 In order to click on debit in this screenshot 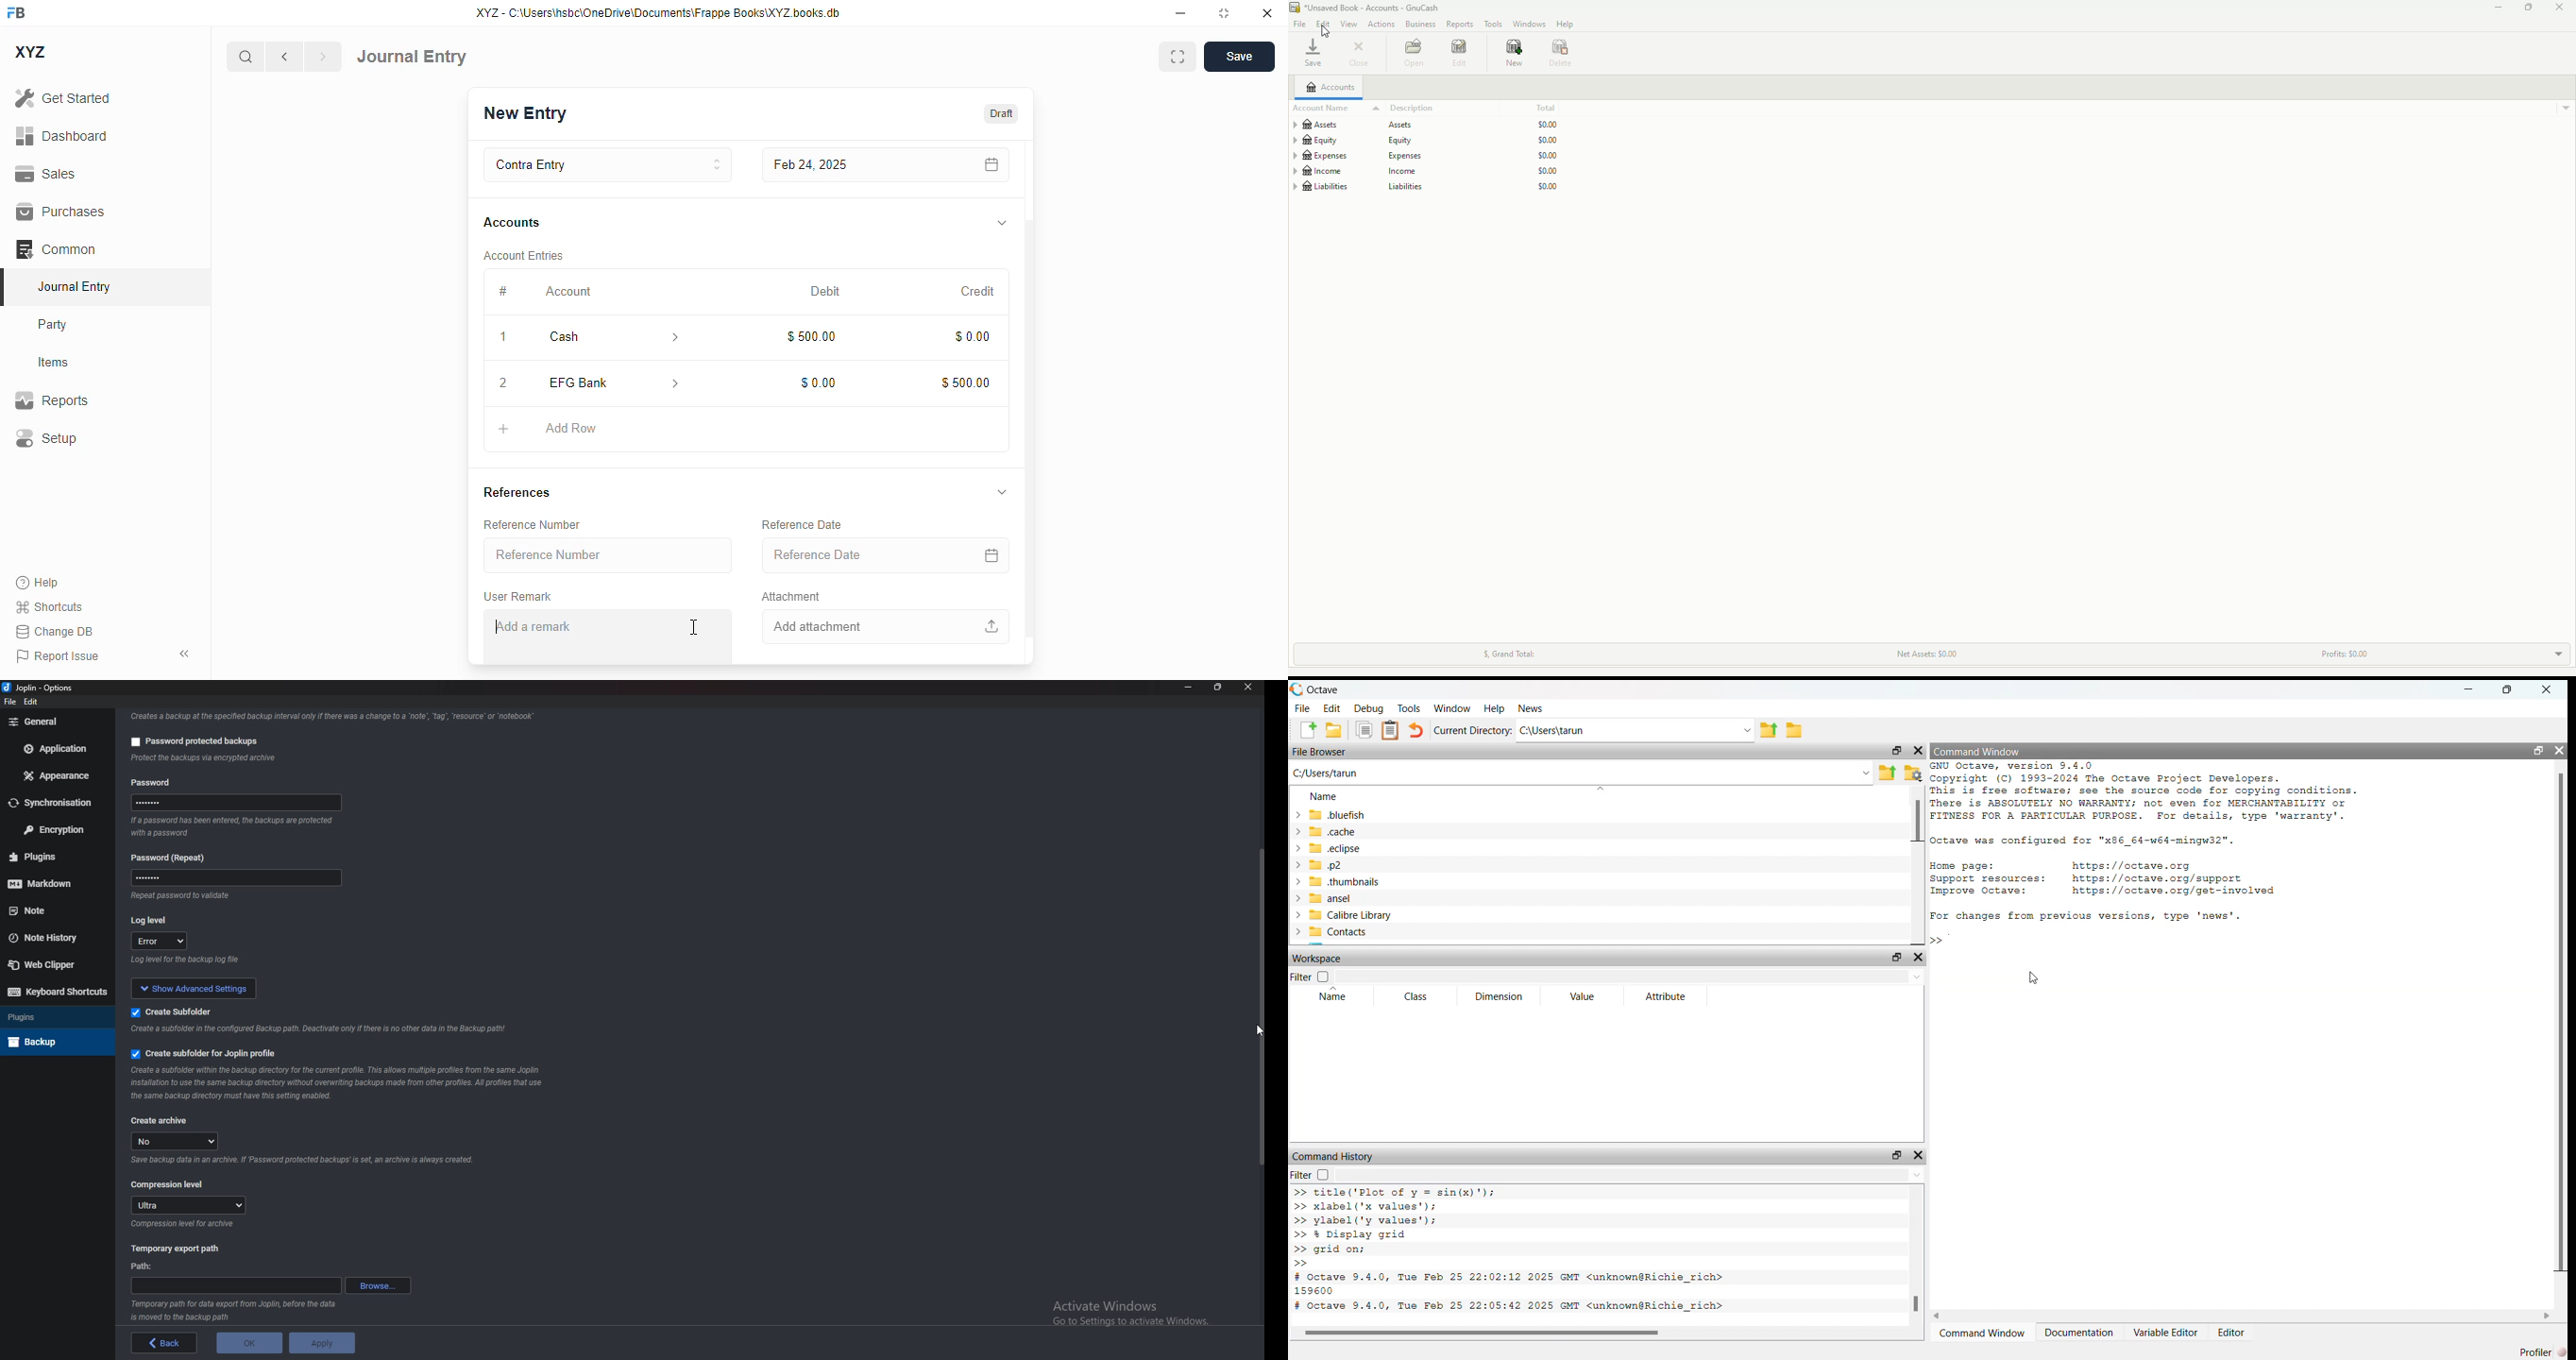, I will do `click(824, 292)`.